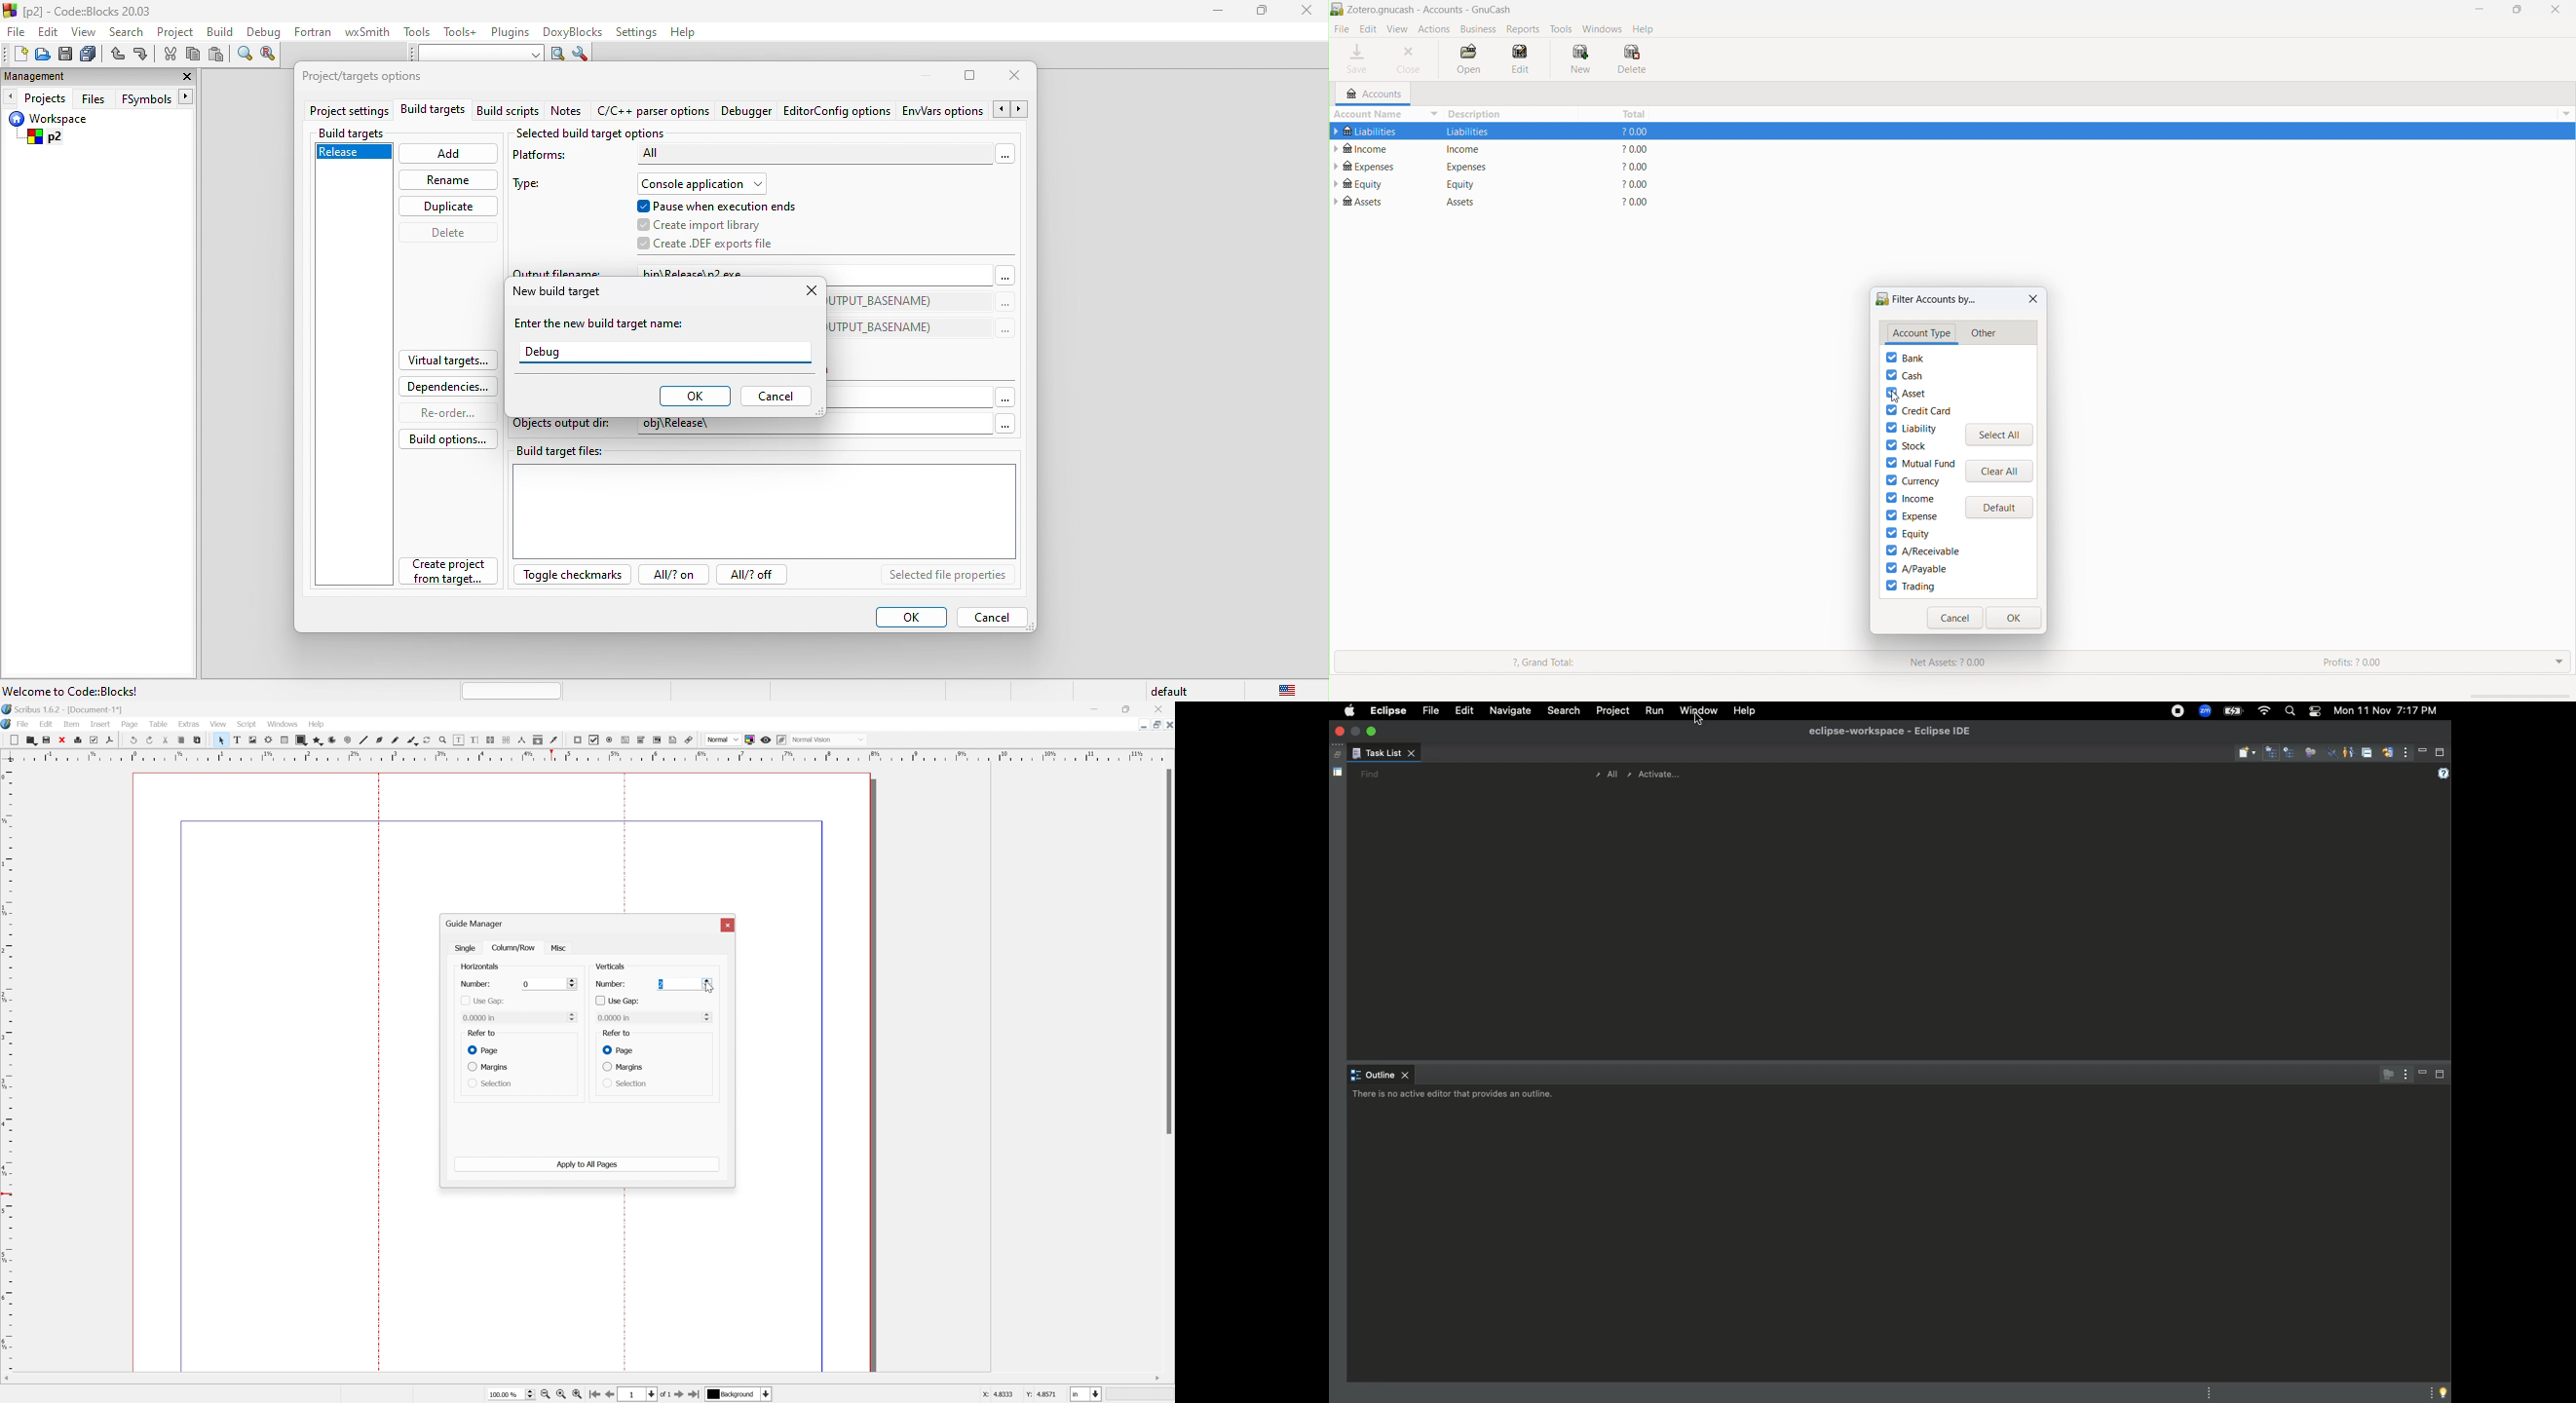  Describe the element at coordinates (117, 56) in the screenshot. I see `undo` at that location.